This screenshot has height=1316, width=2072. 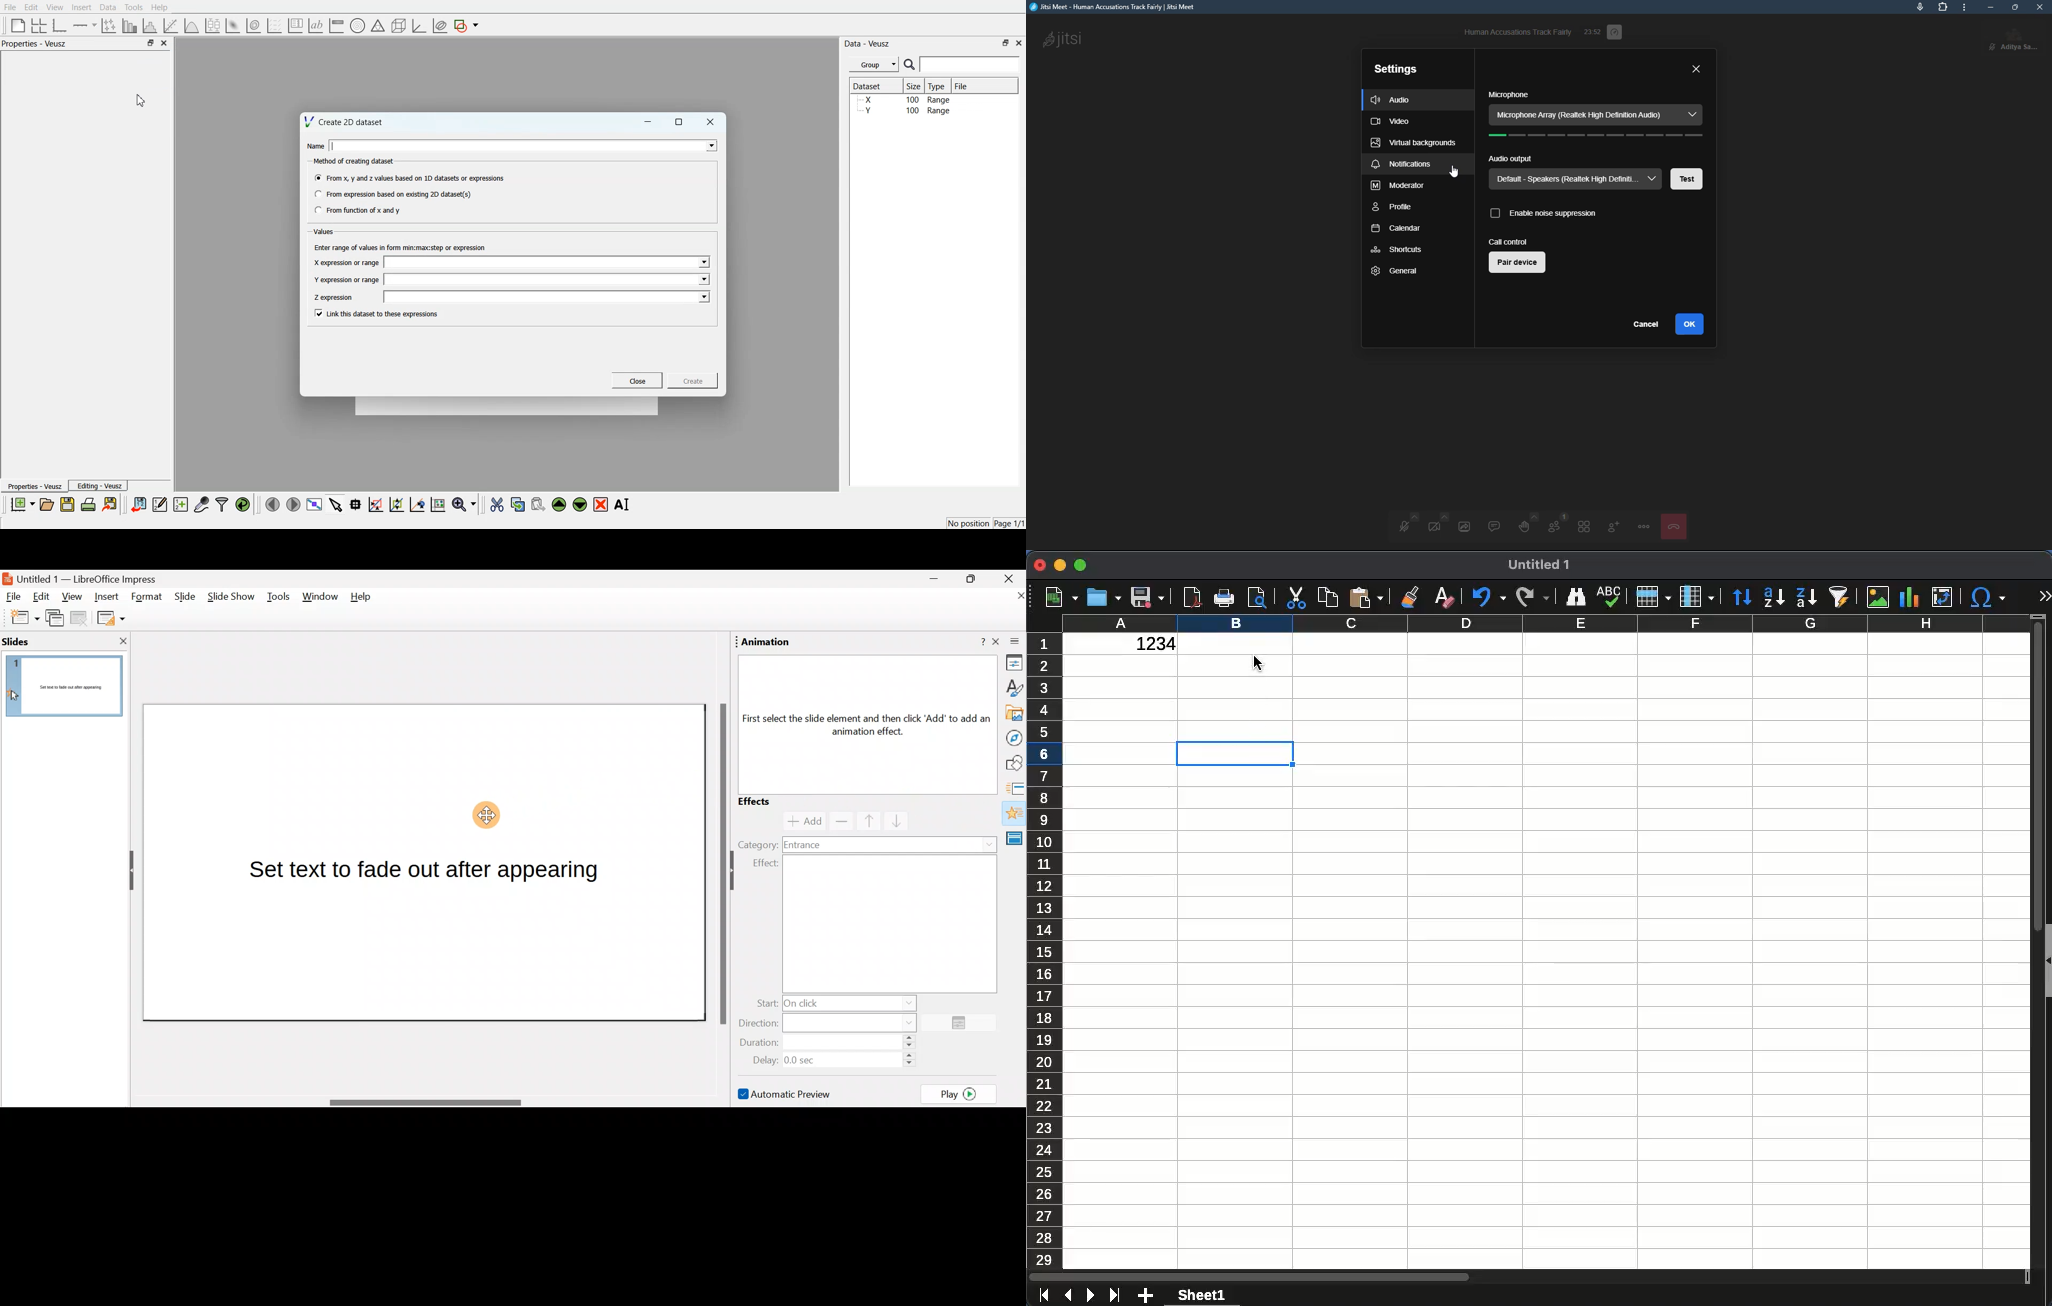 I want to click on Move to the next page, so click(x=293, y=503).